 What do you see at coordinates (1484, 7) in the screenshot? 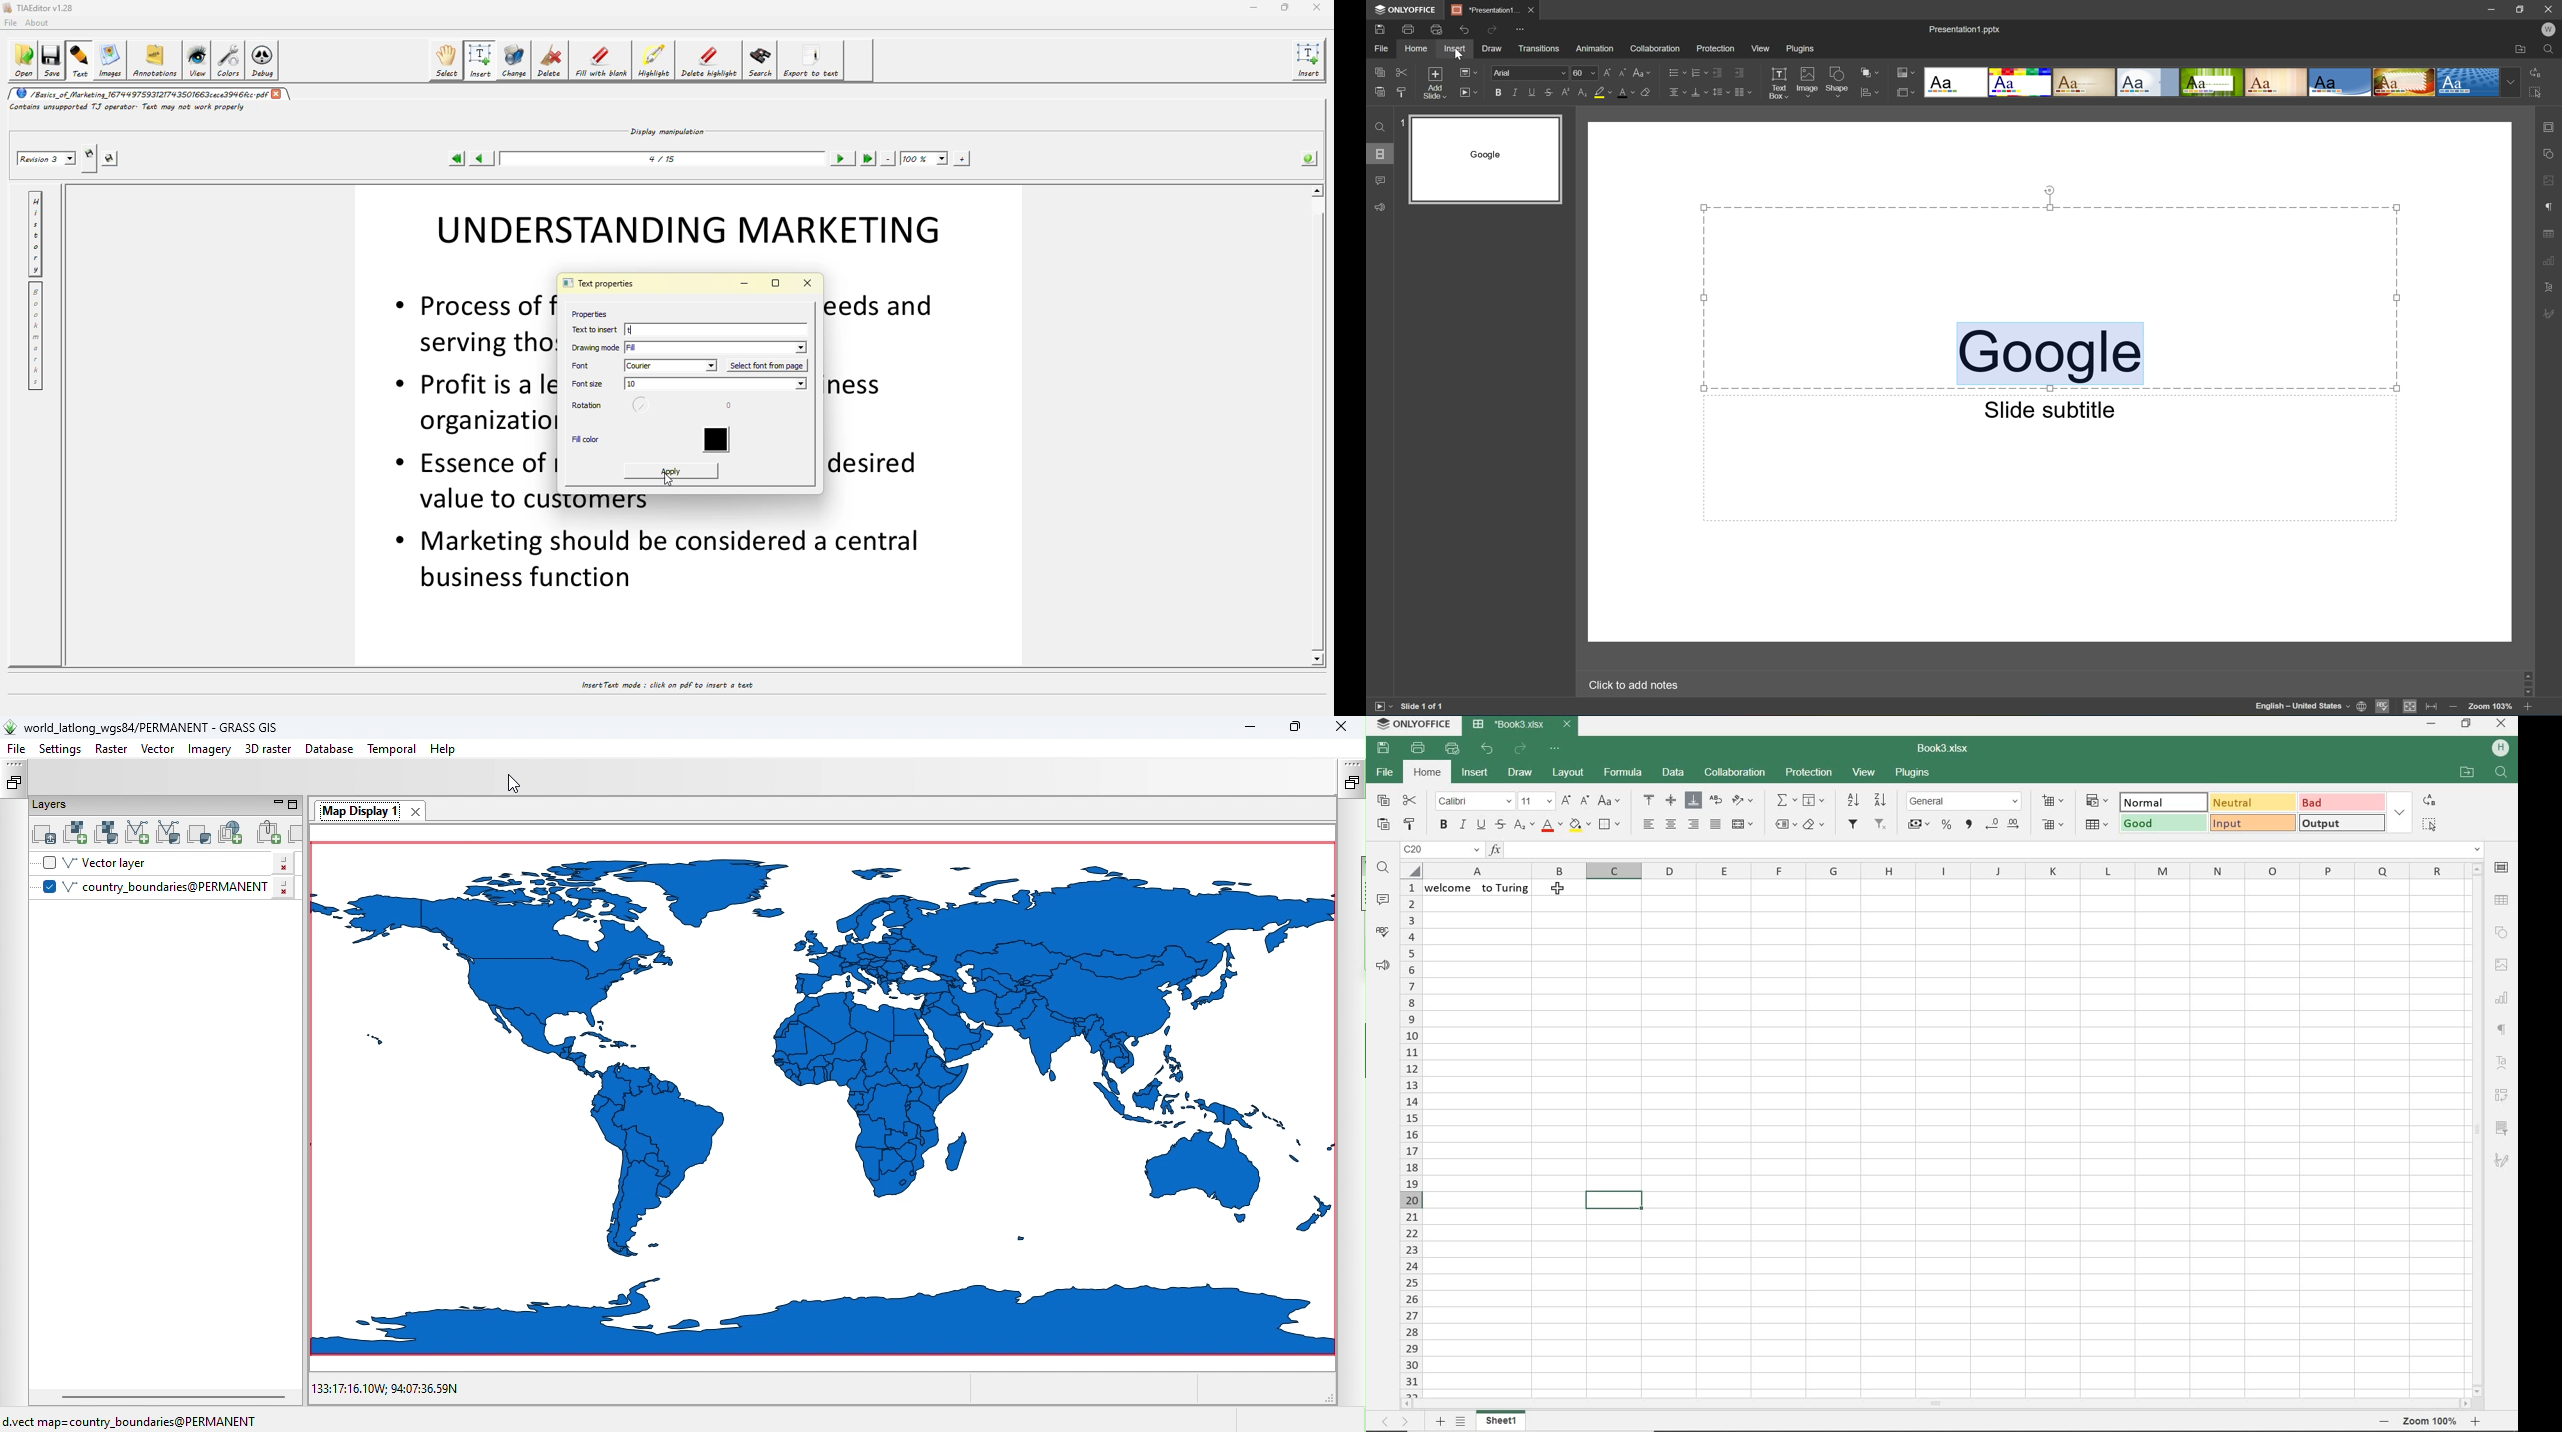
I see `*Presentation1...` at bounding box center [1484, 7].